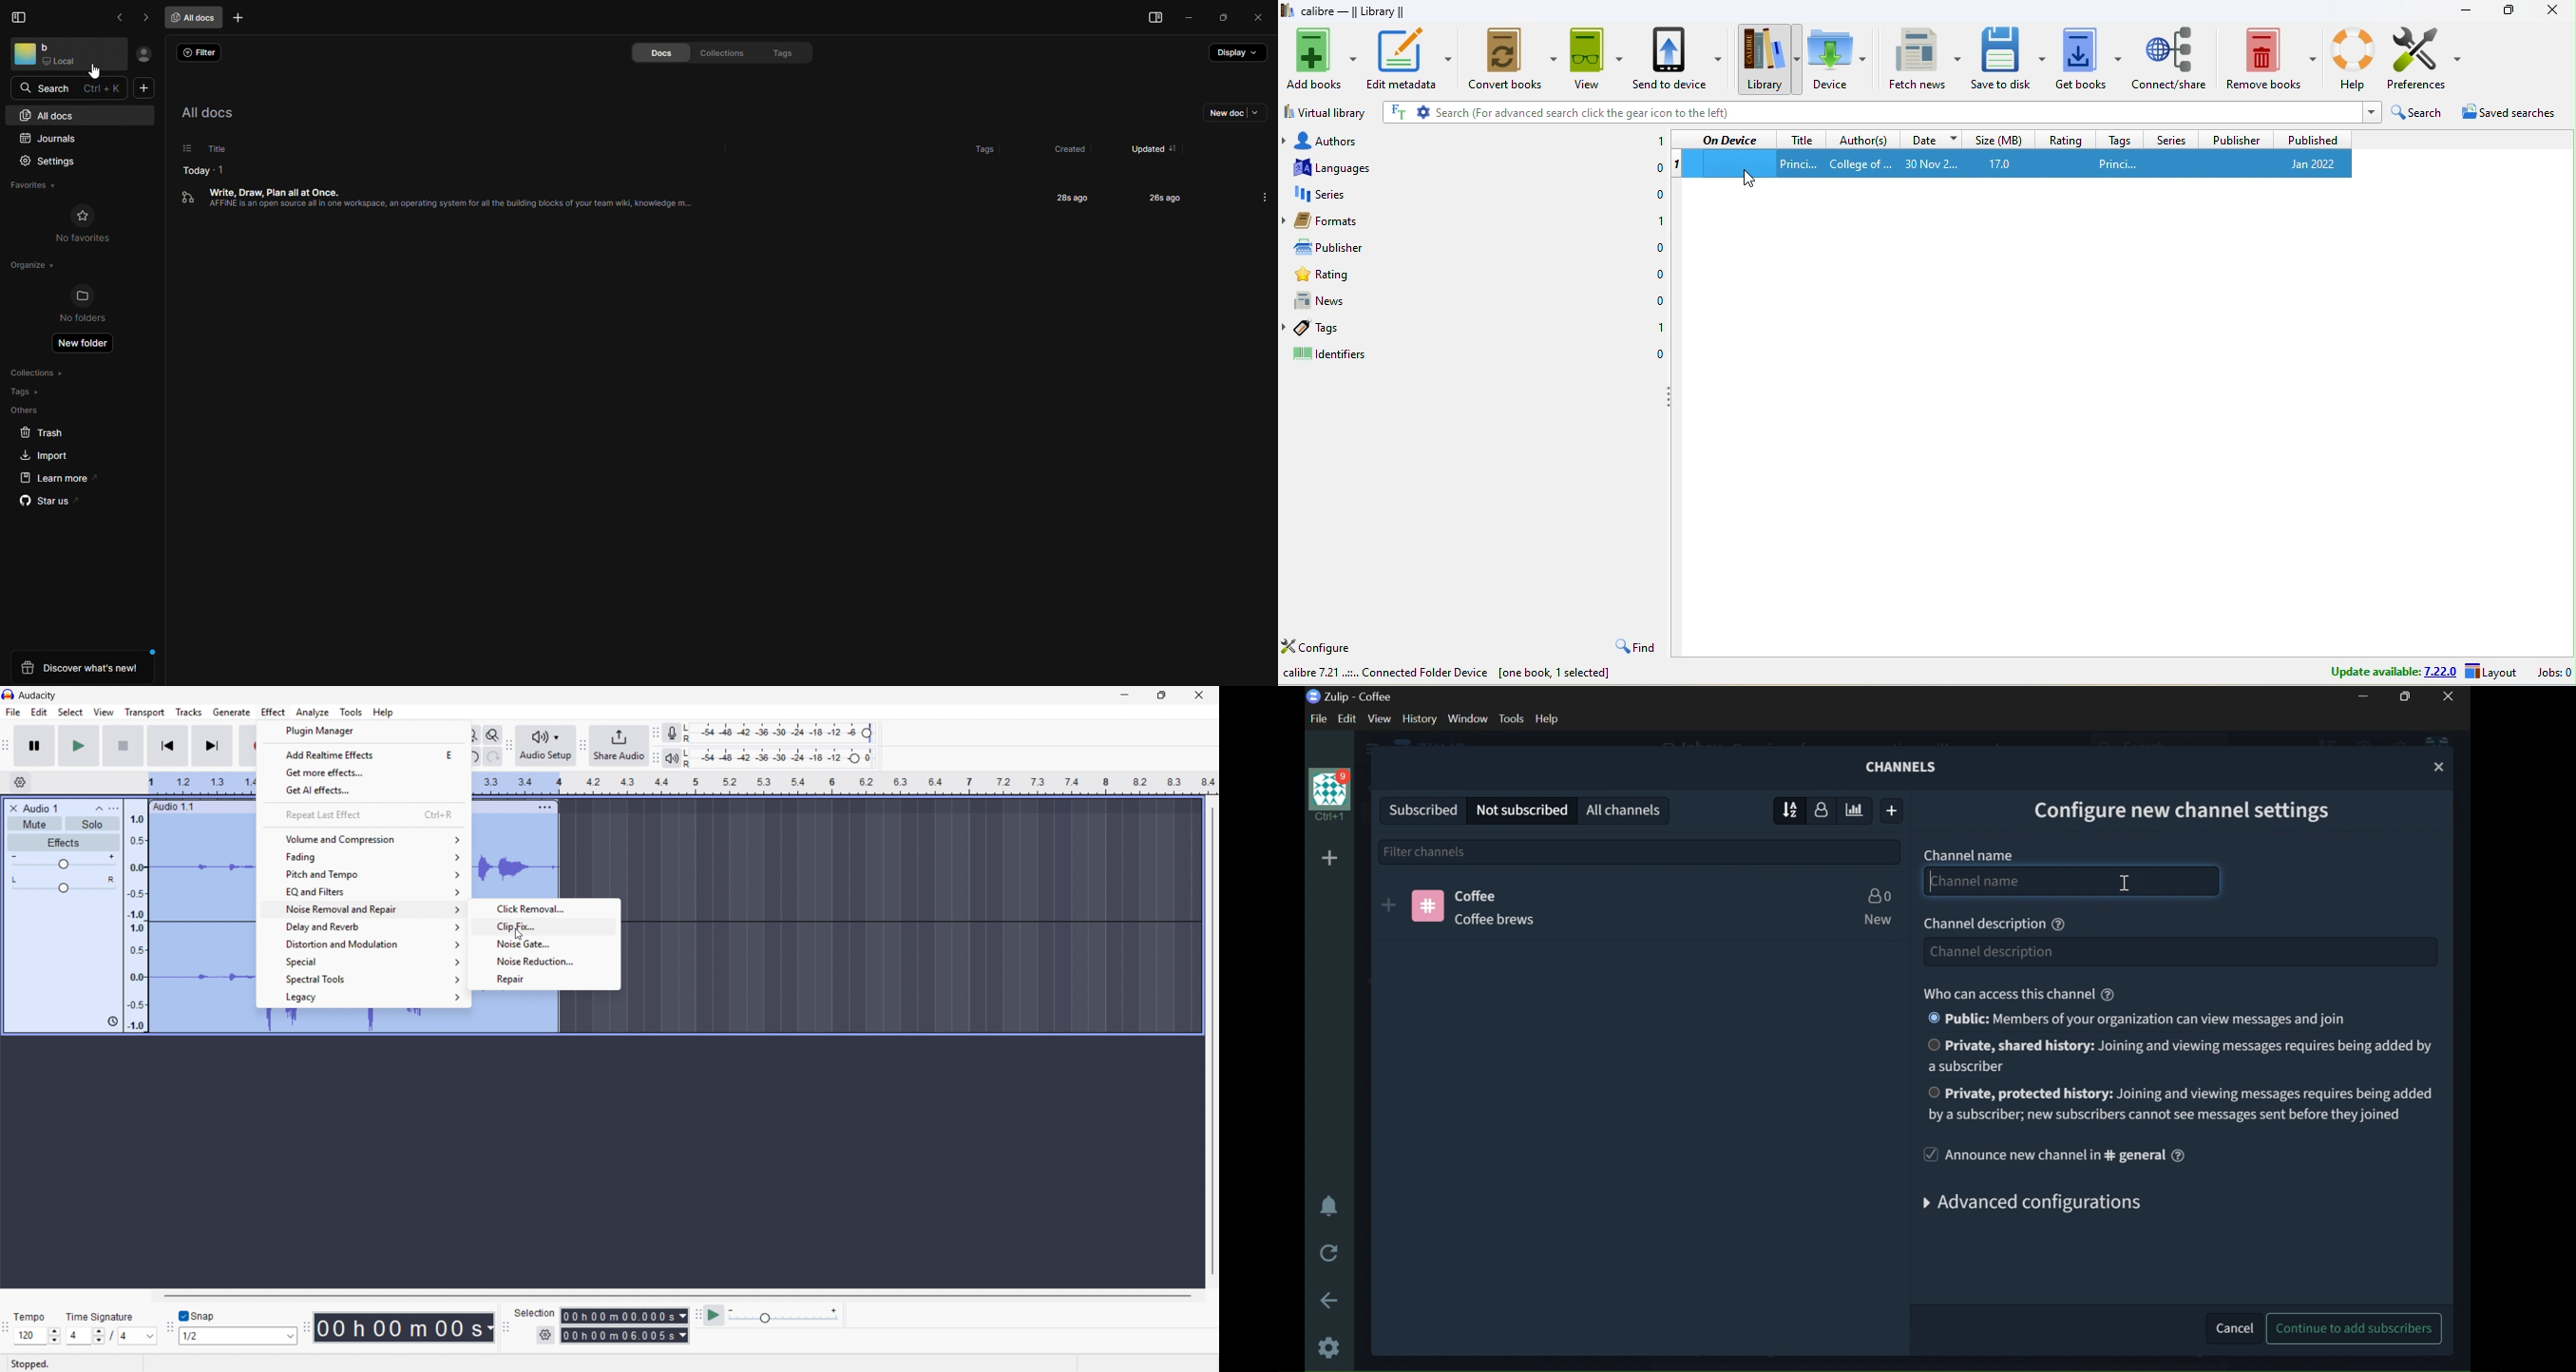 Image resolution: width=2576 pixels, height=1372 pixels. I want to click on Set time signature, so click(112, 1327).